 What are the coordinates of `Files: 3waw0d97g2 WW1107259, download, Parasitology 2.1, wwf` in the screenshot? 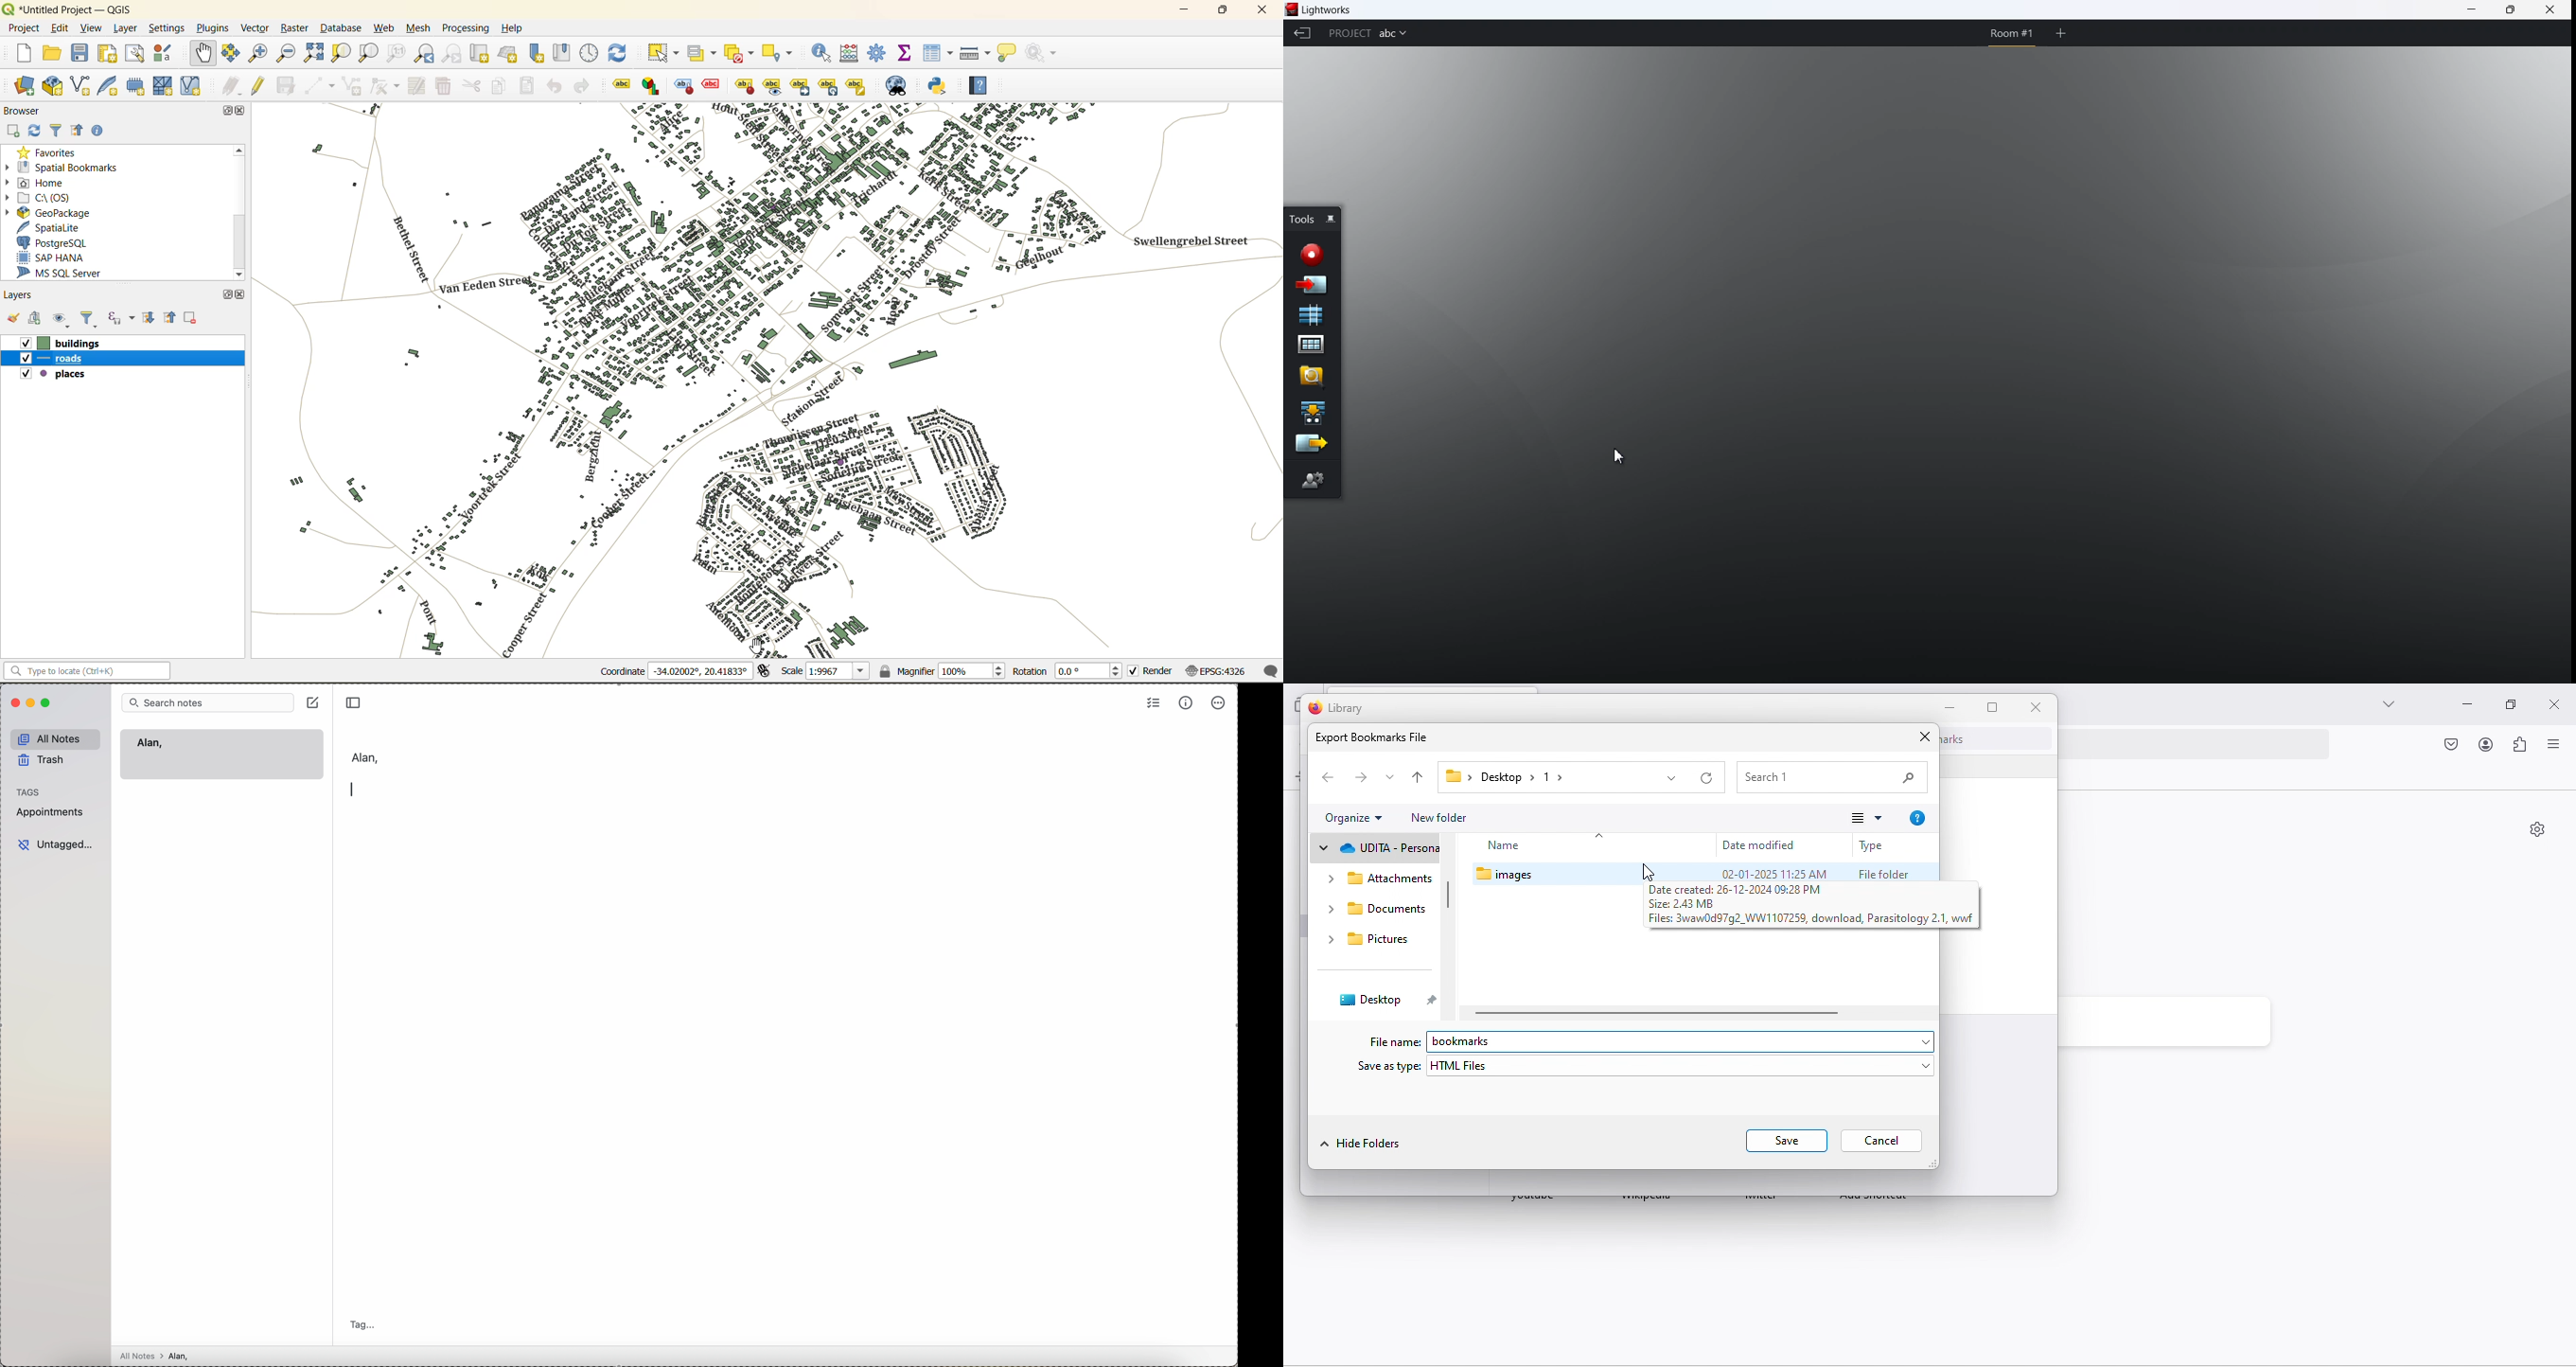 It's located at (1811, 919).